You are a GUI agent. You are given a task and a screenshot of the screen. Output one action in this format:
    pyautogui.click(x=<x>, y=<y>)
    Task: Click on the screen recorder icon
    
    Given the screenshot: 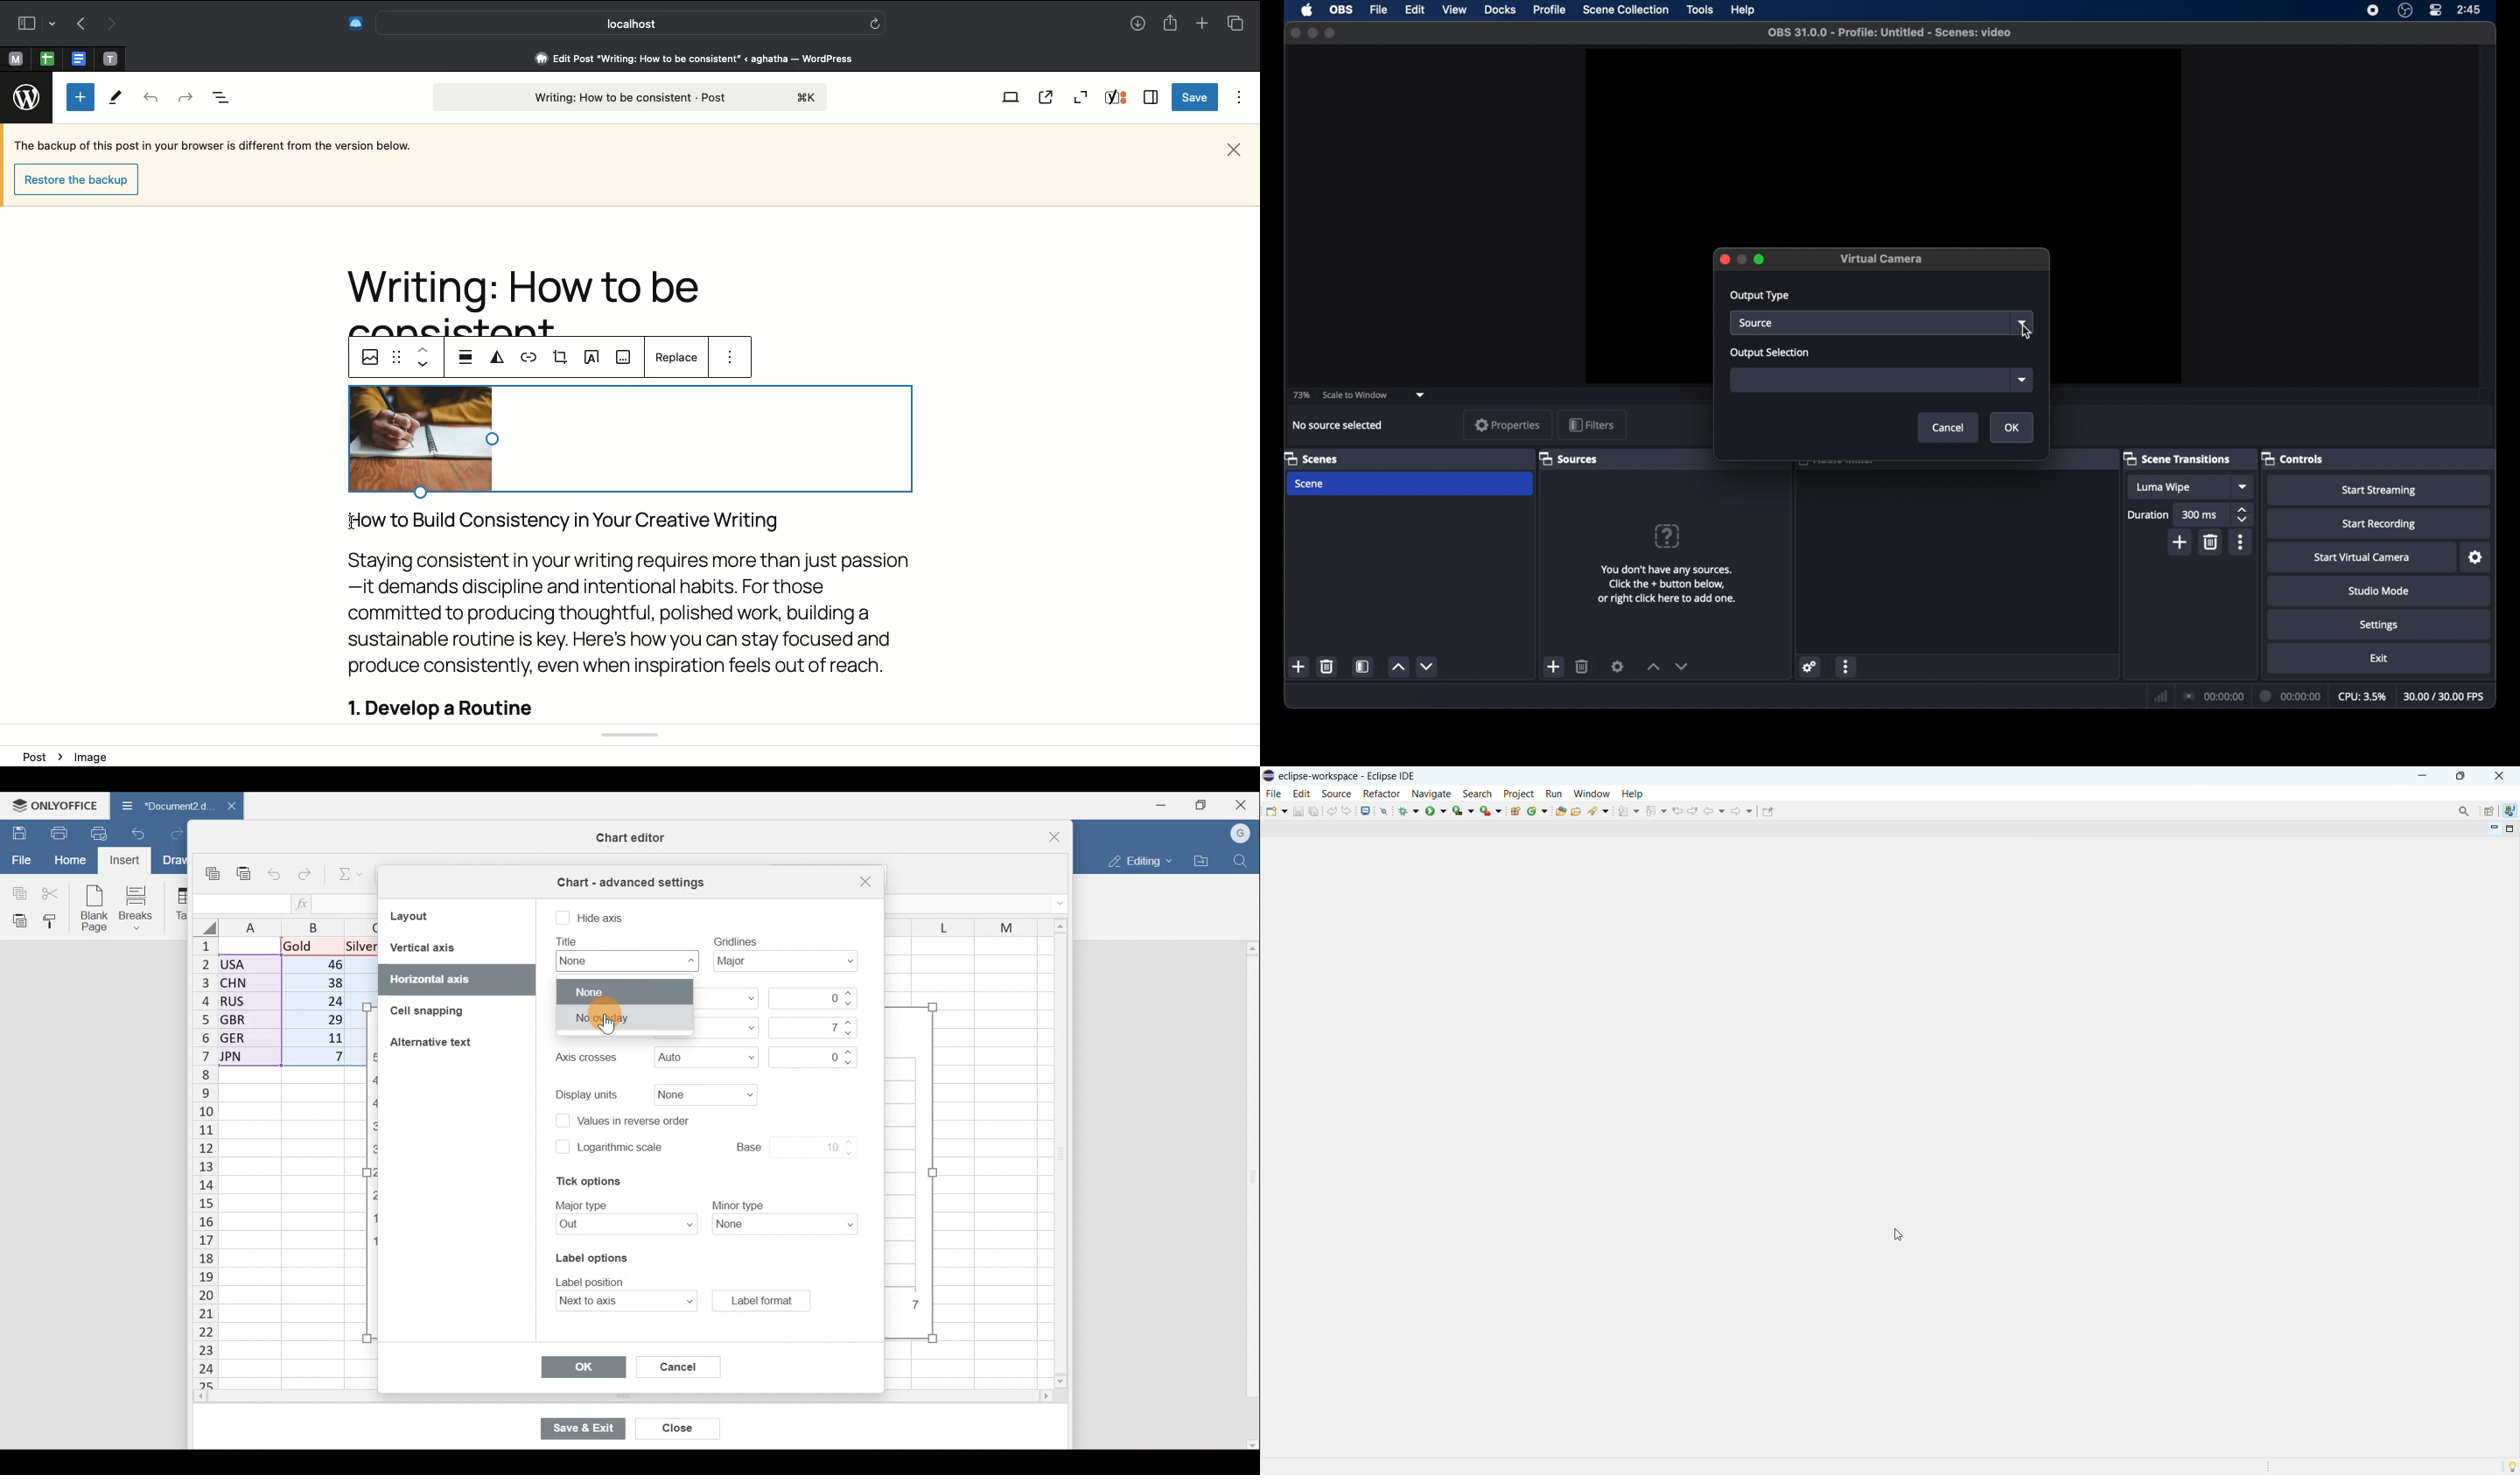 What is the action you would take?
    pyautogui.click(x=2374, y=10)
    